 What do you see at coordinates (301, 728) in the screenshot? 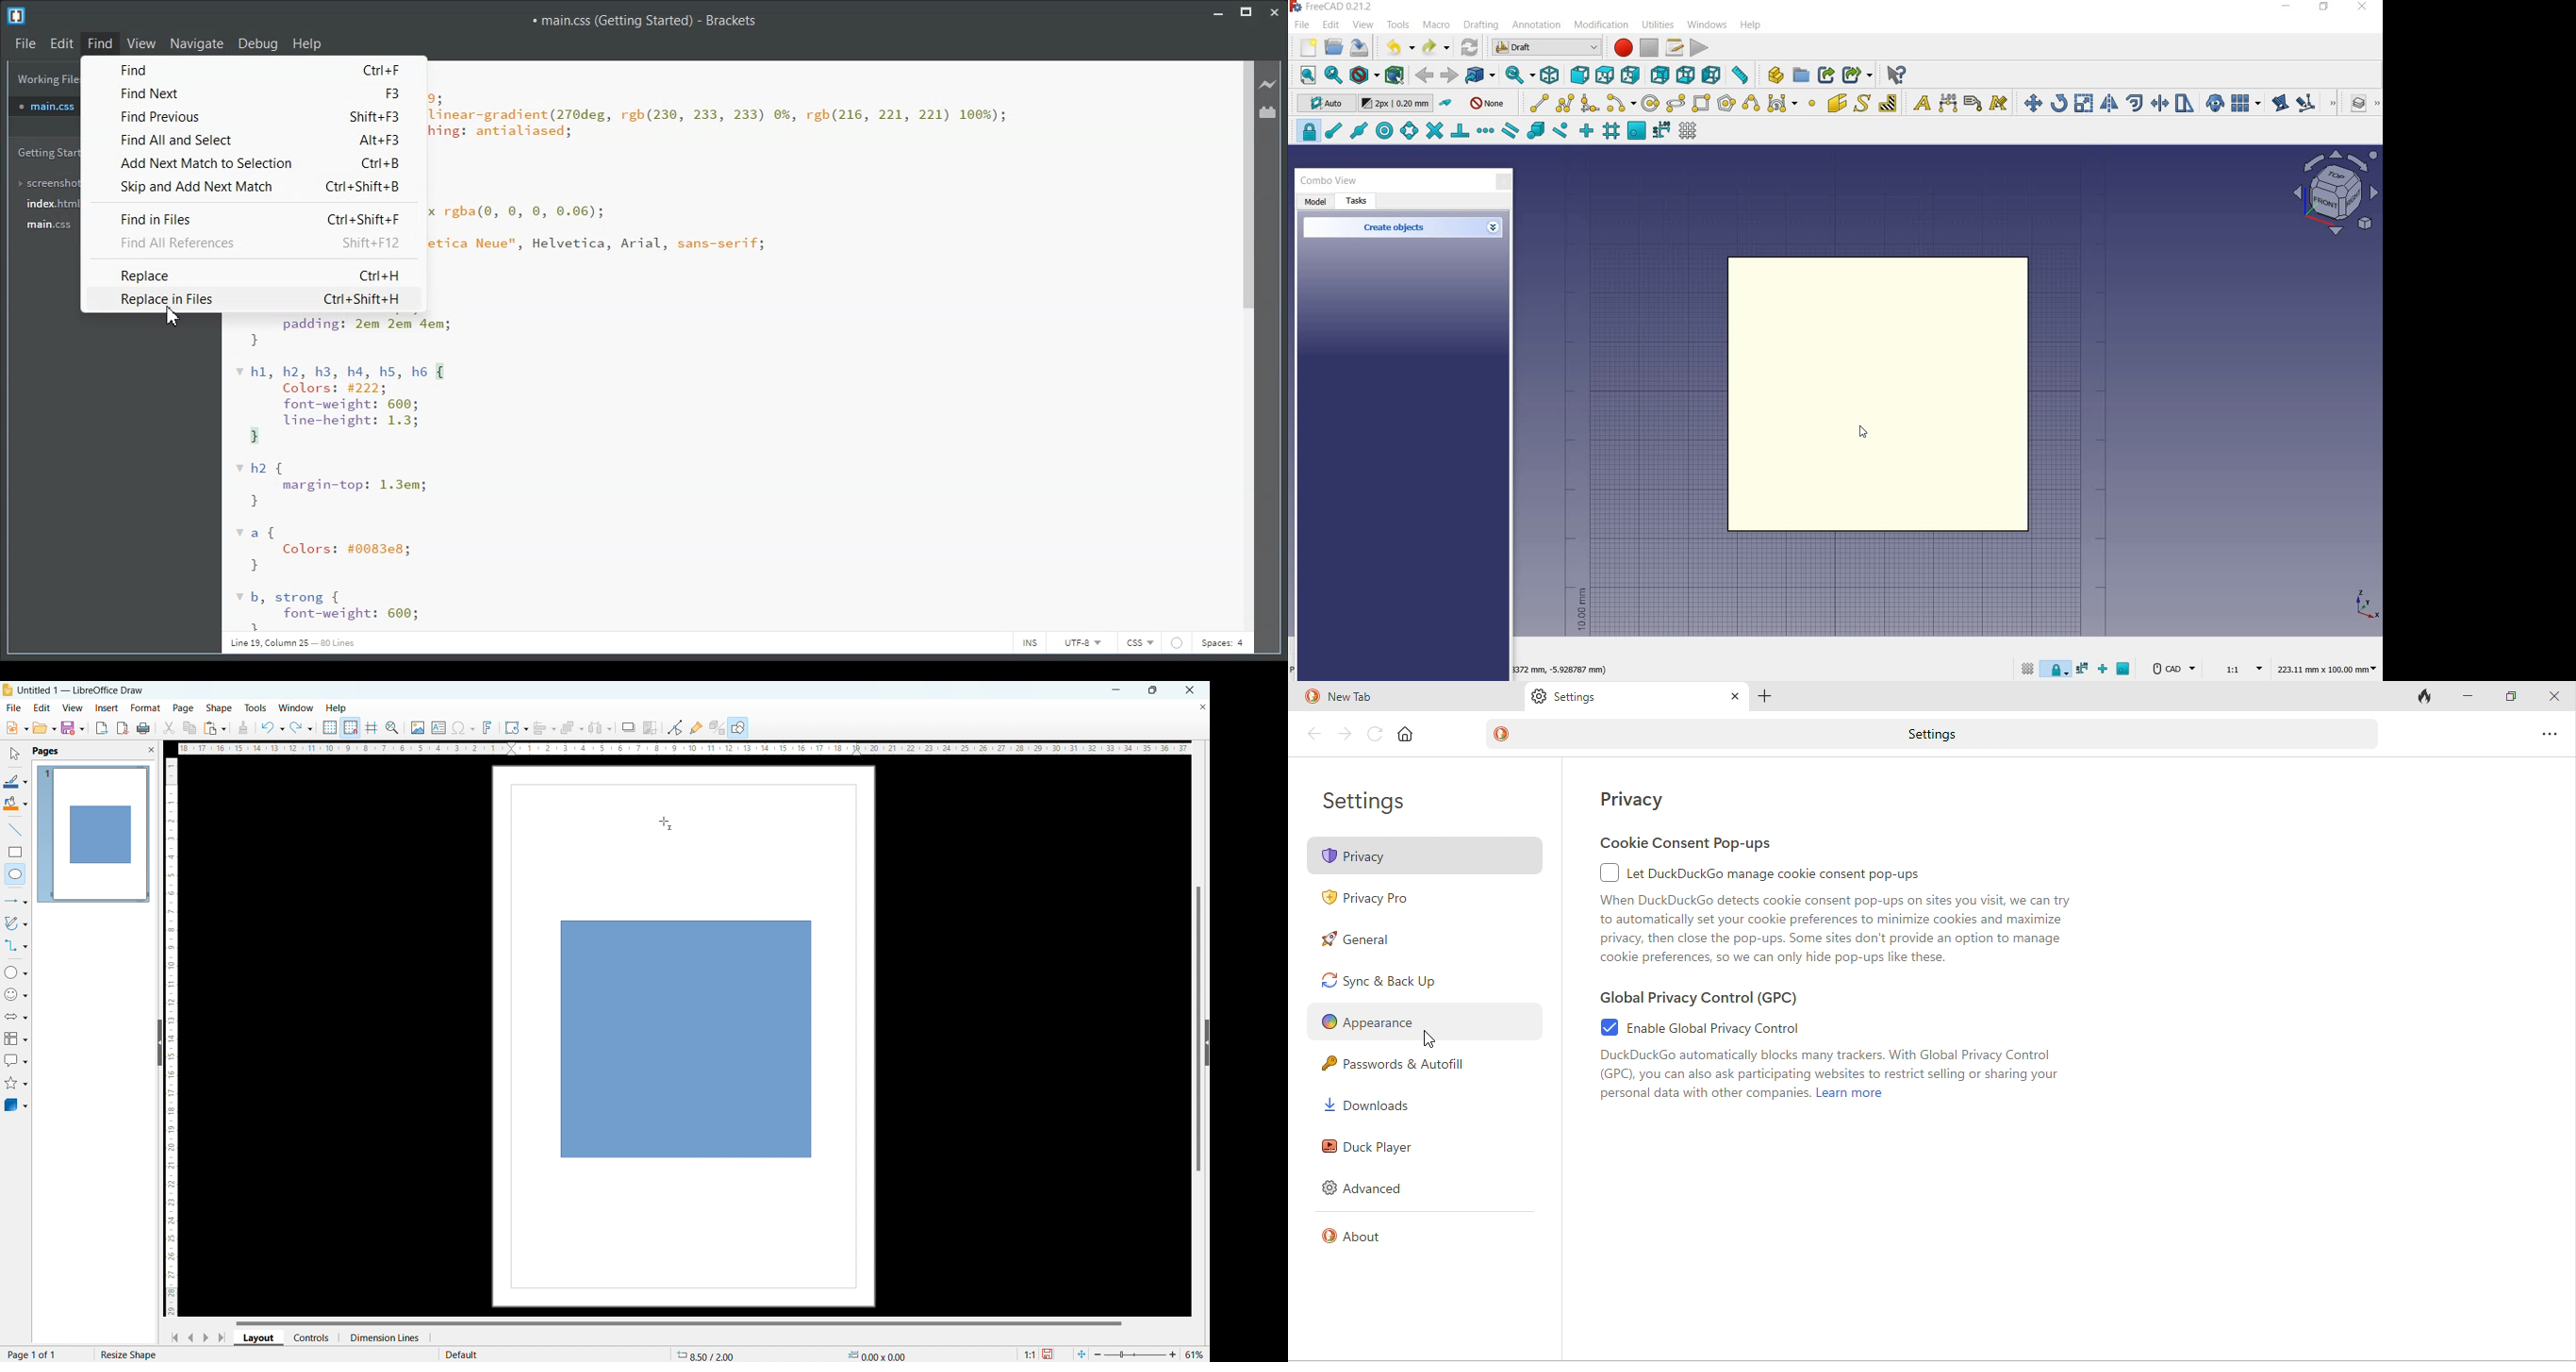
I see `redo` at bounding box center [301, 728].